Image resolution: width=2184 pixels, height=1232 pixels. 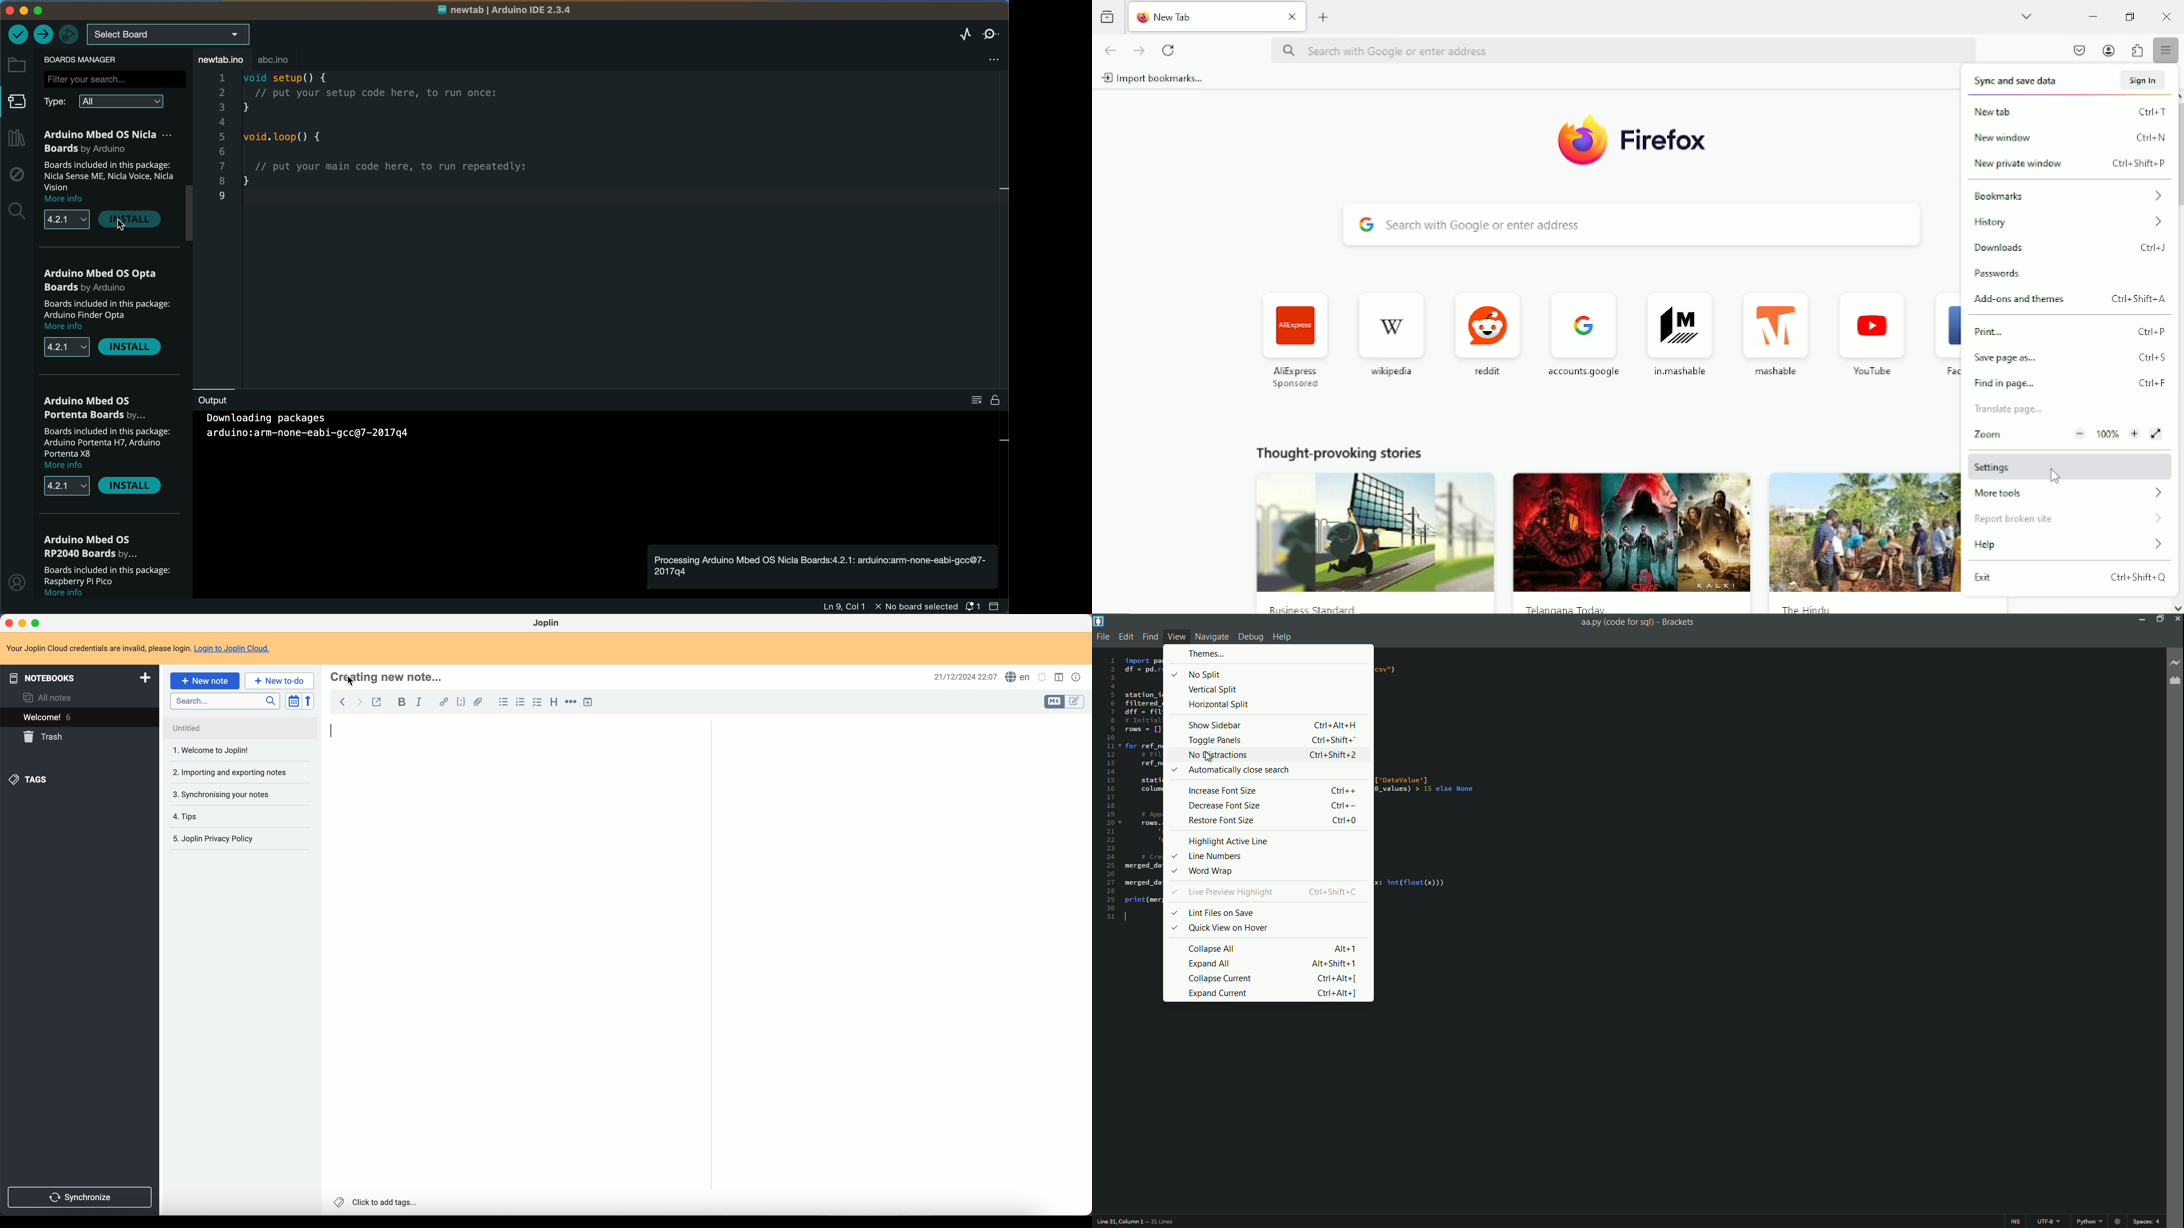 What do you see at coordinates (1173, 892) in the screenshot?
I see `Selected` at bounding box center [1173, 892].